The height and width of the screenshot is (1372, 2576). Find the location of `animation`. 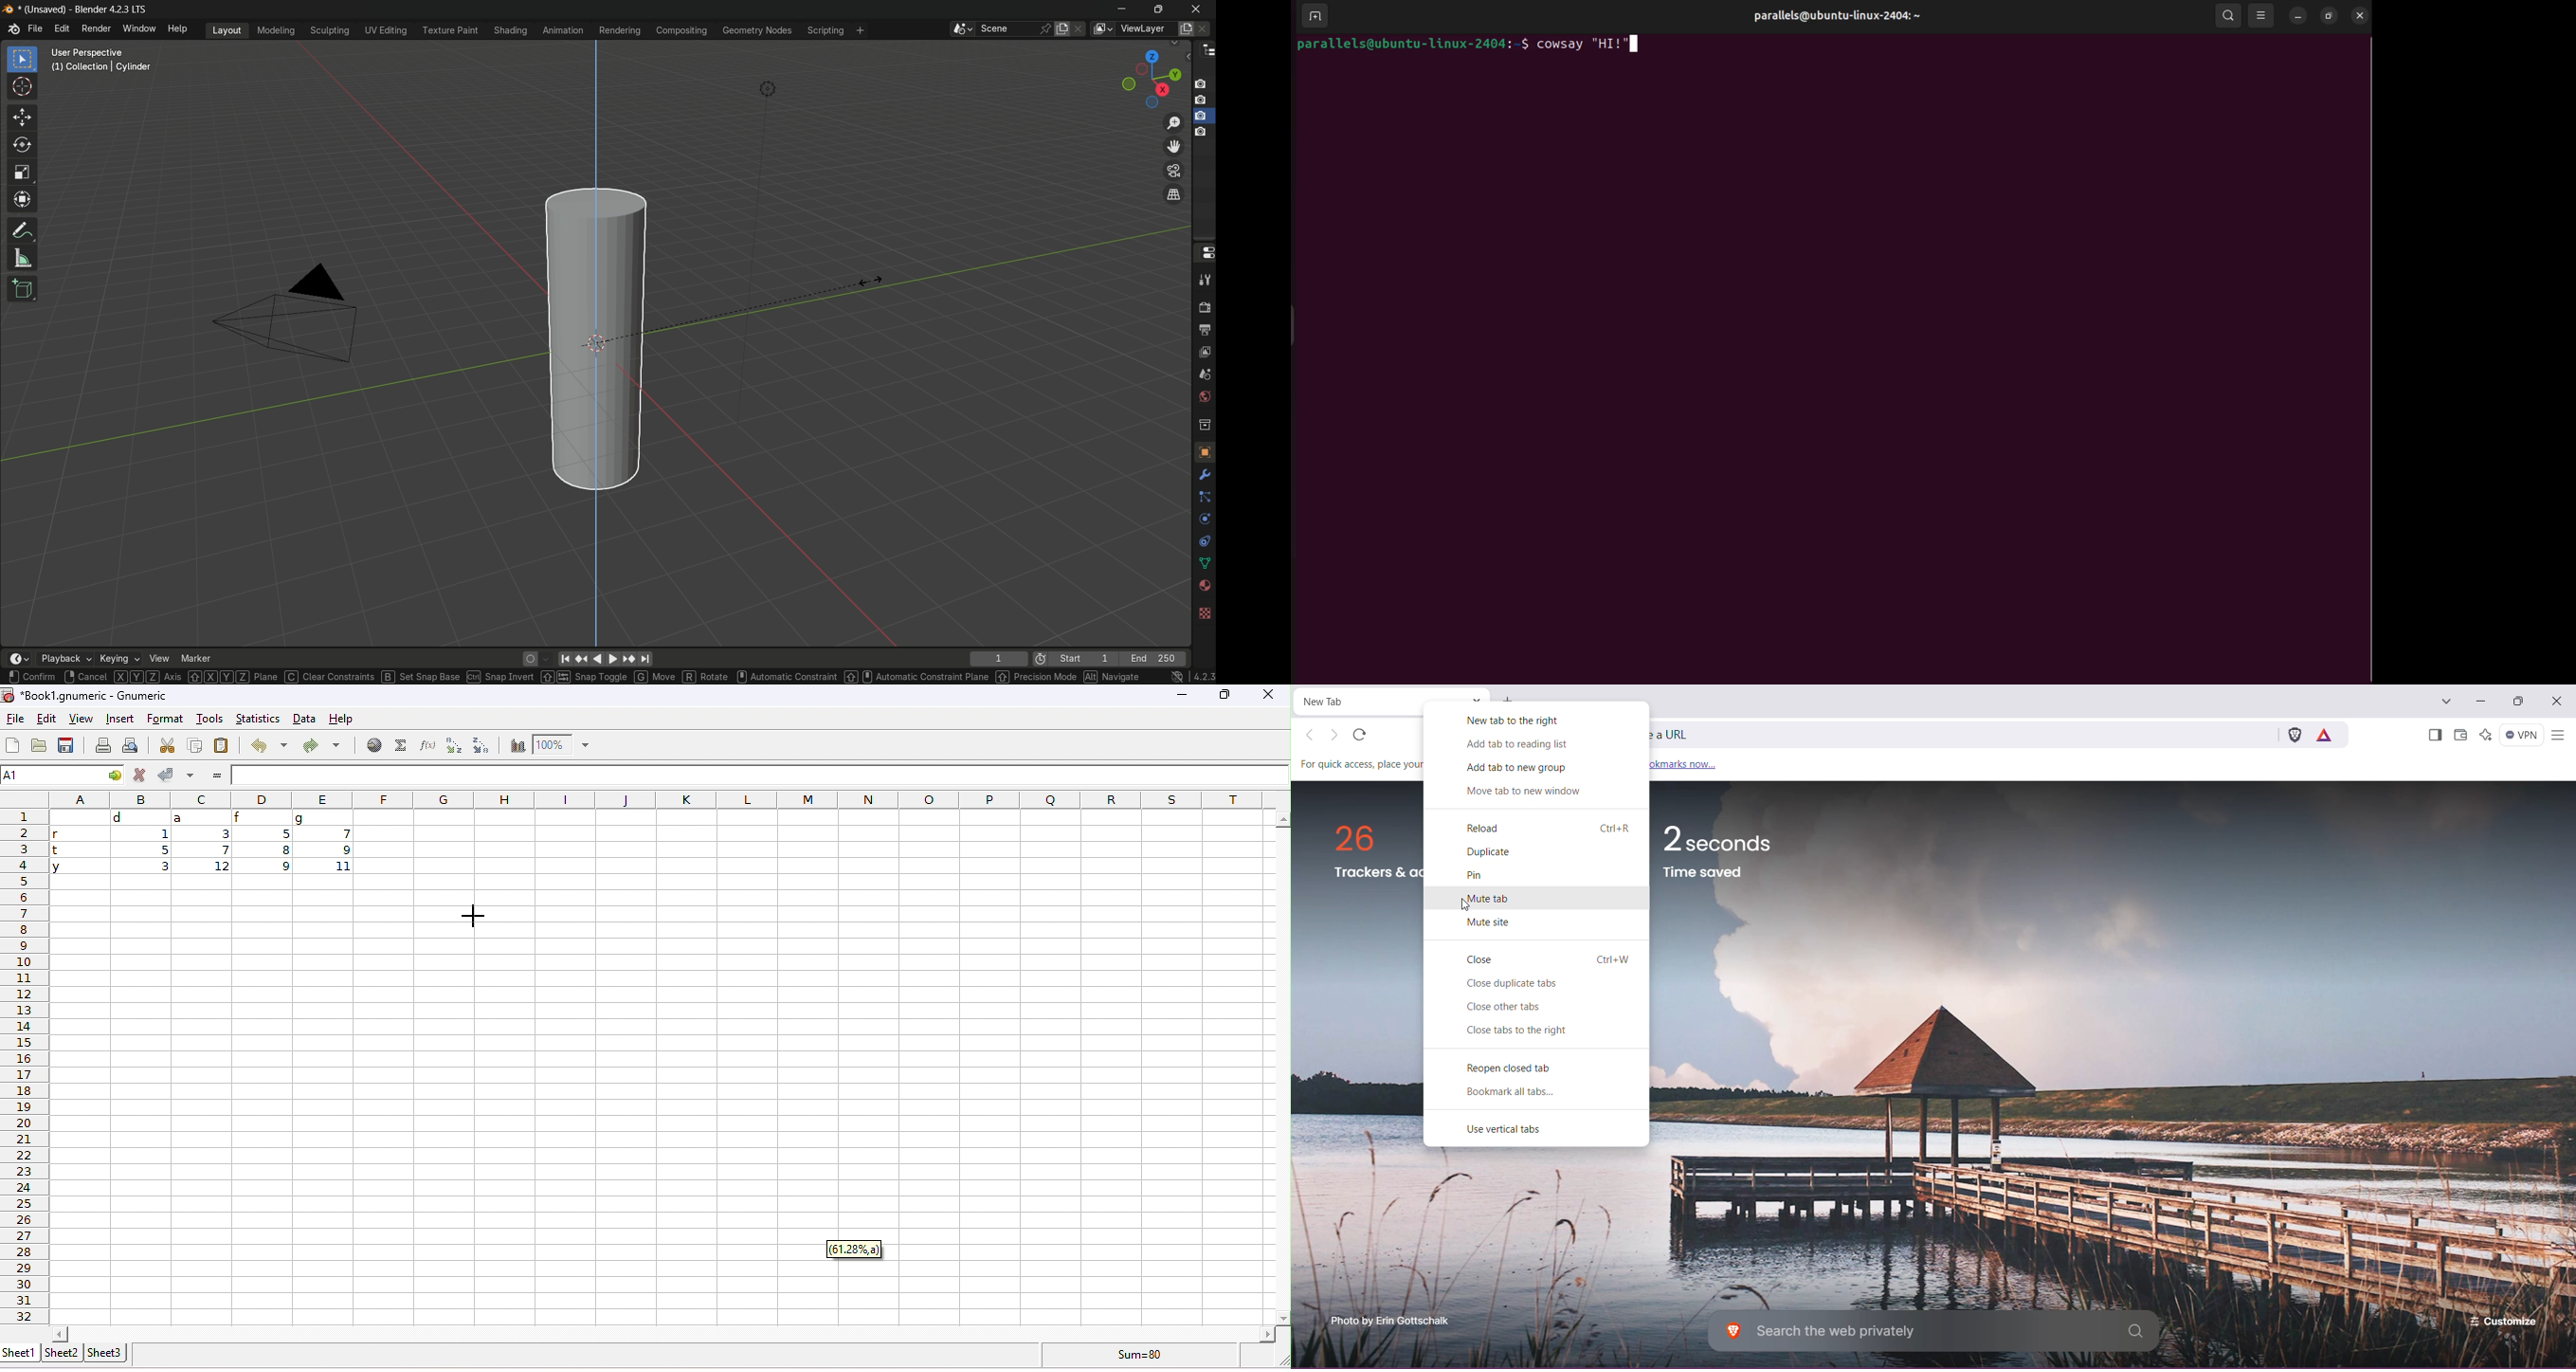

animation is located at coordinates (563, 30).